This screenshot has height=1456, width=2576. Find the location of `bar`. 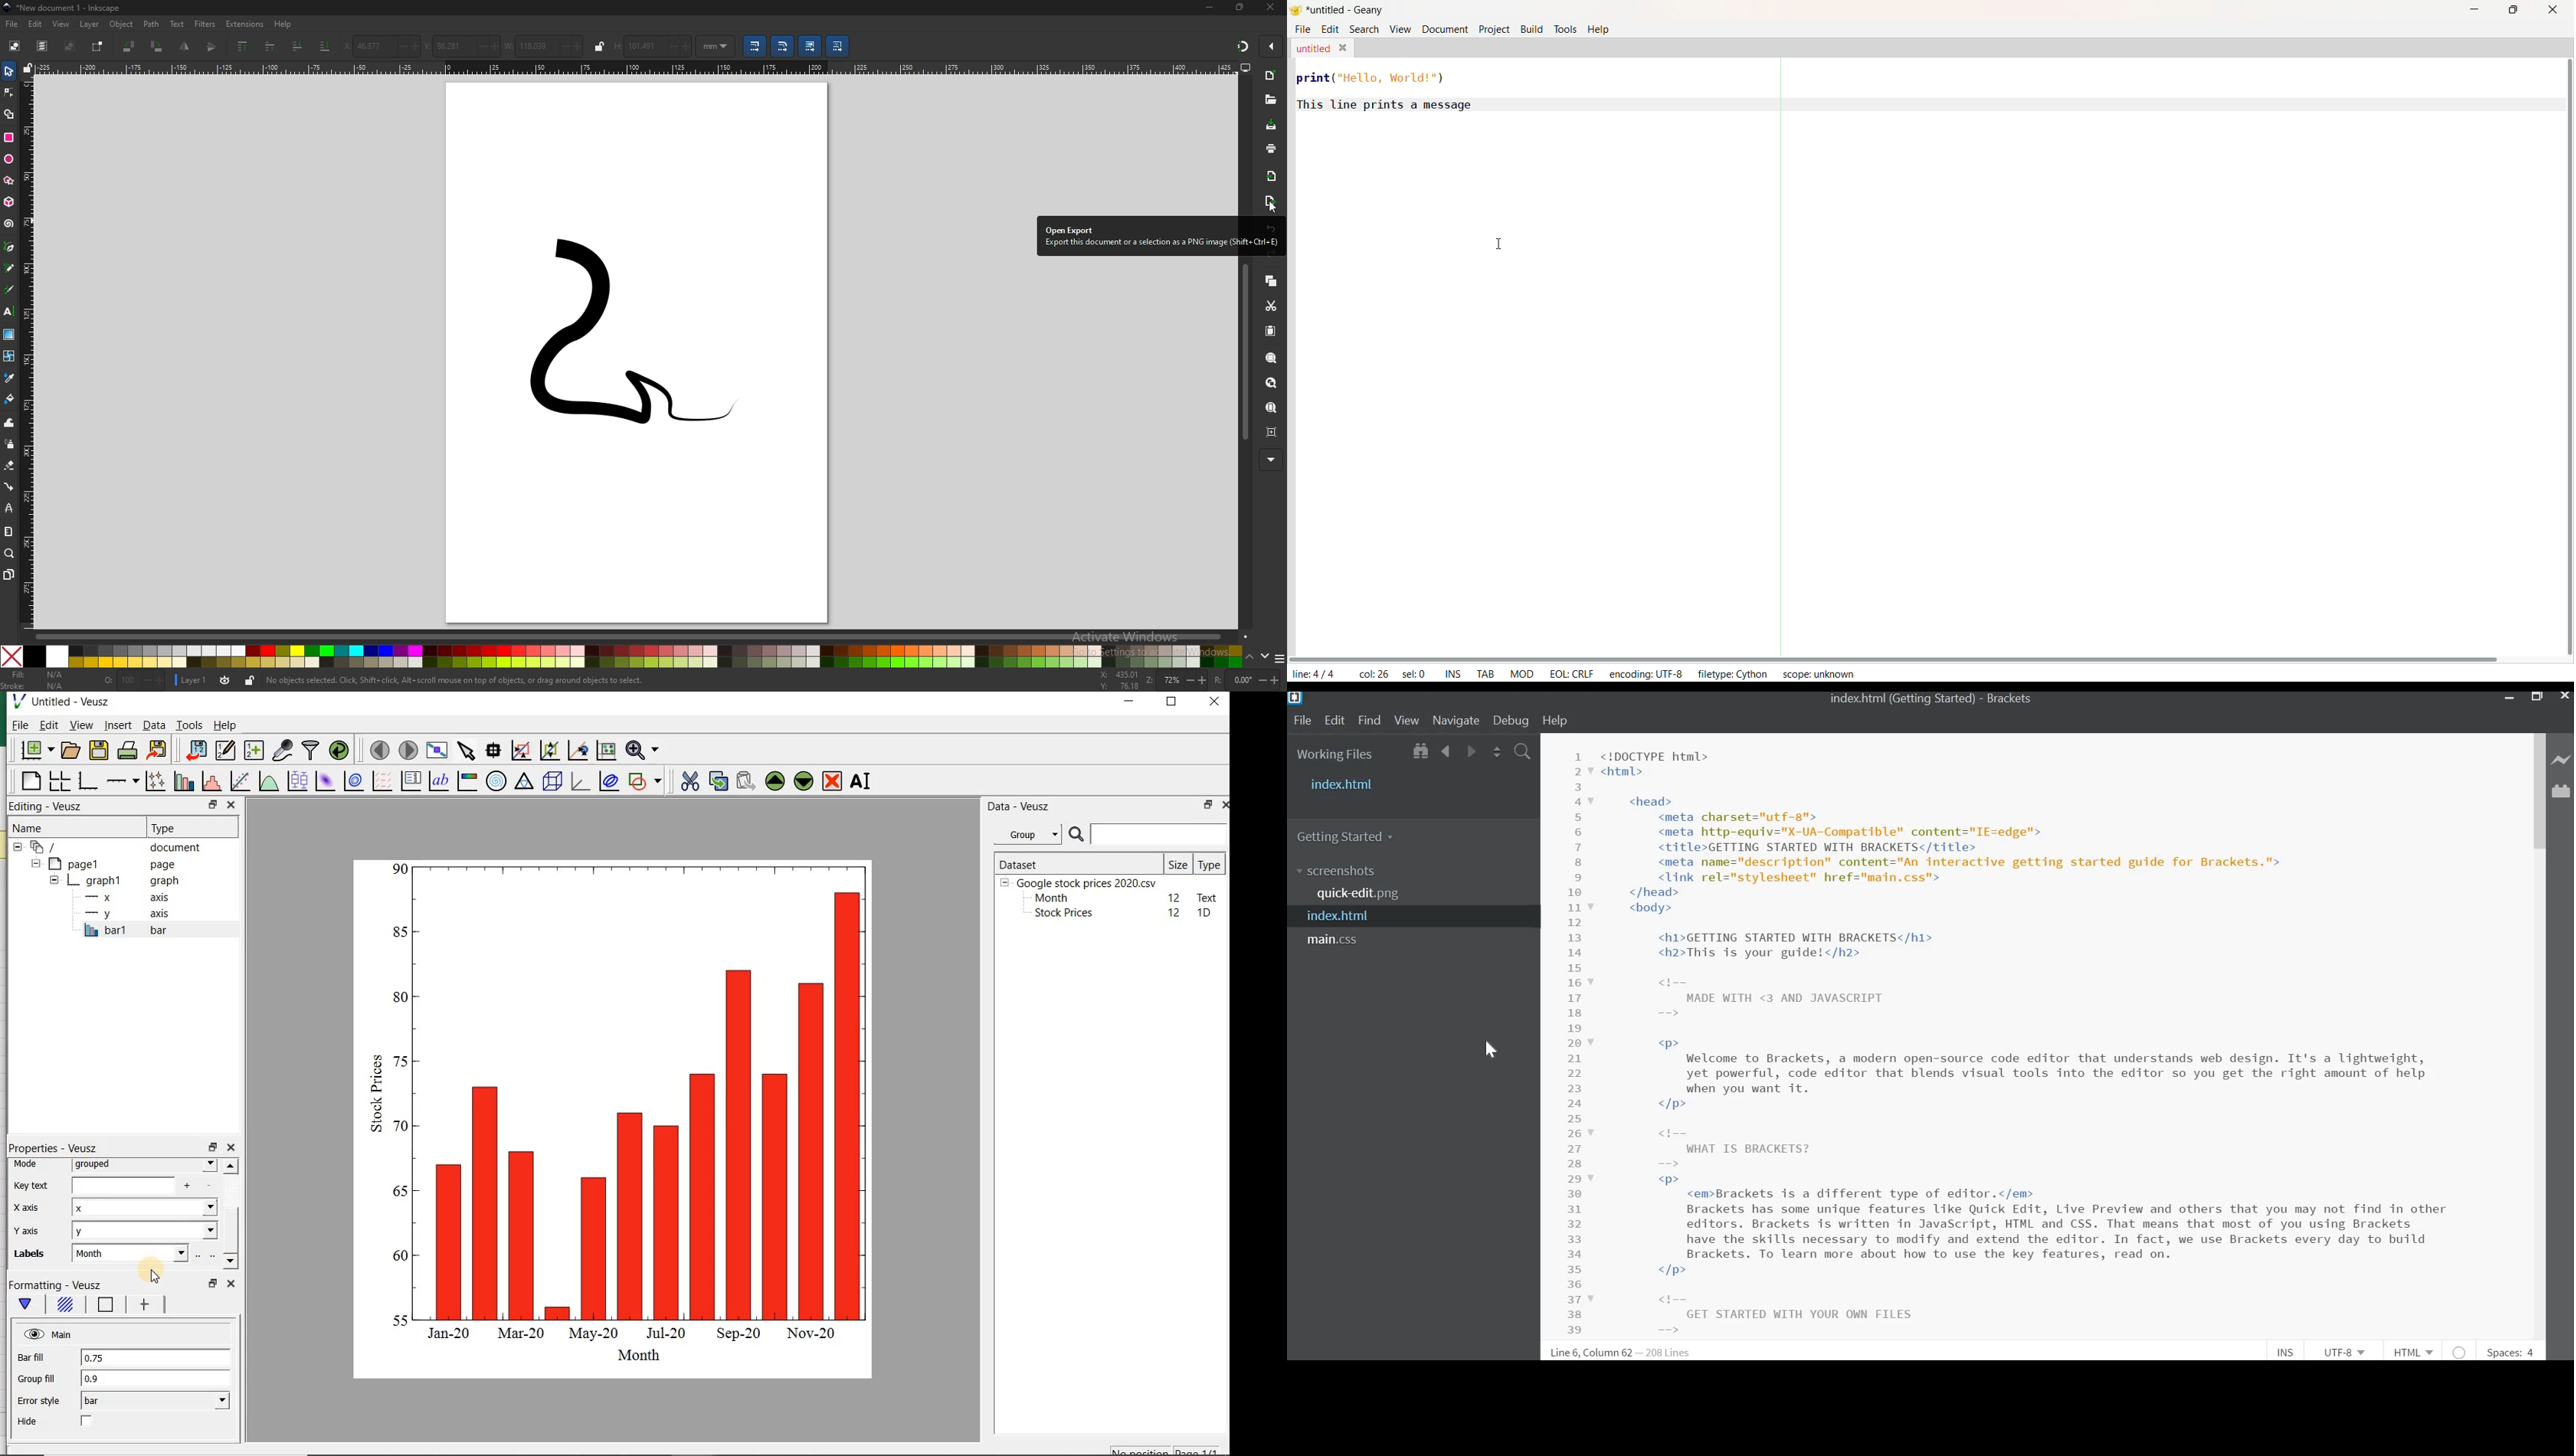

bar is located at coordinates (154, 1401).